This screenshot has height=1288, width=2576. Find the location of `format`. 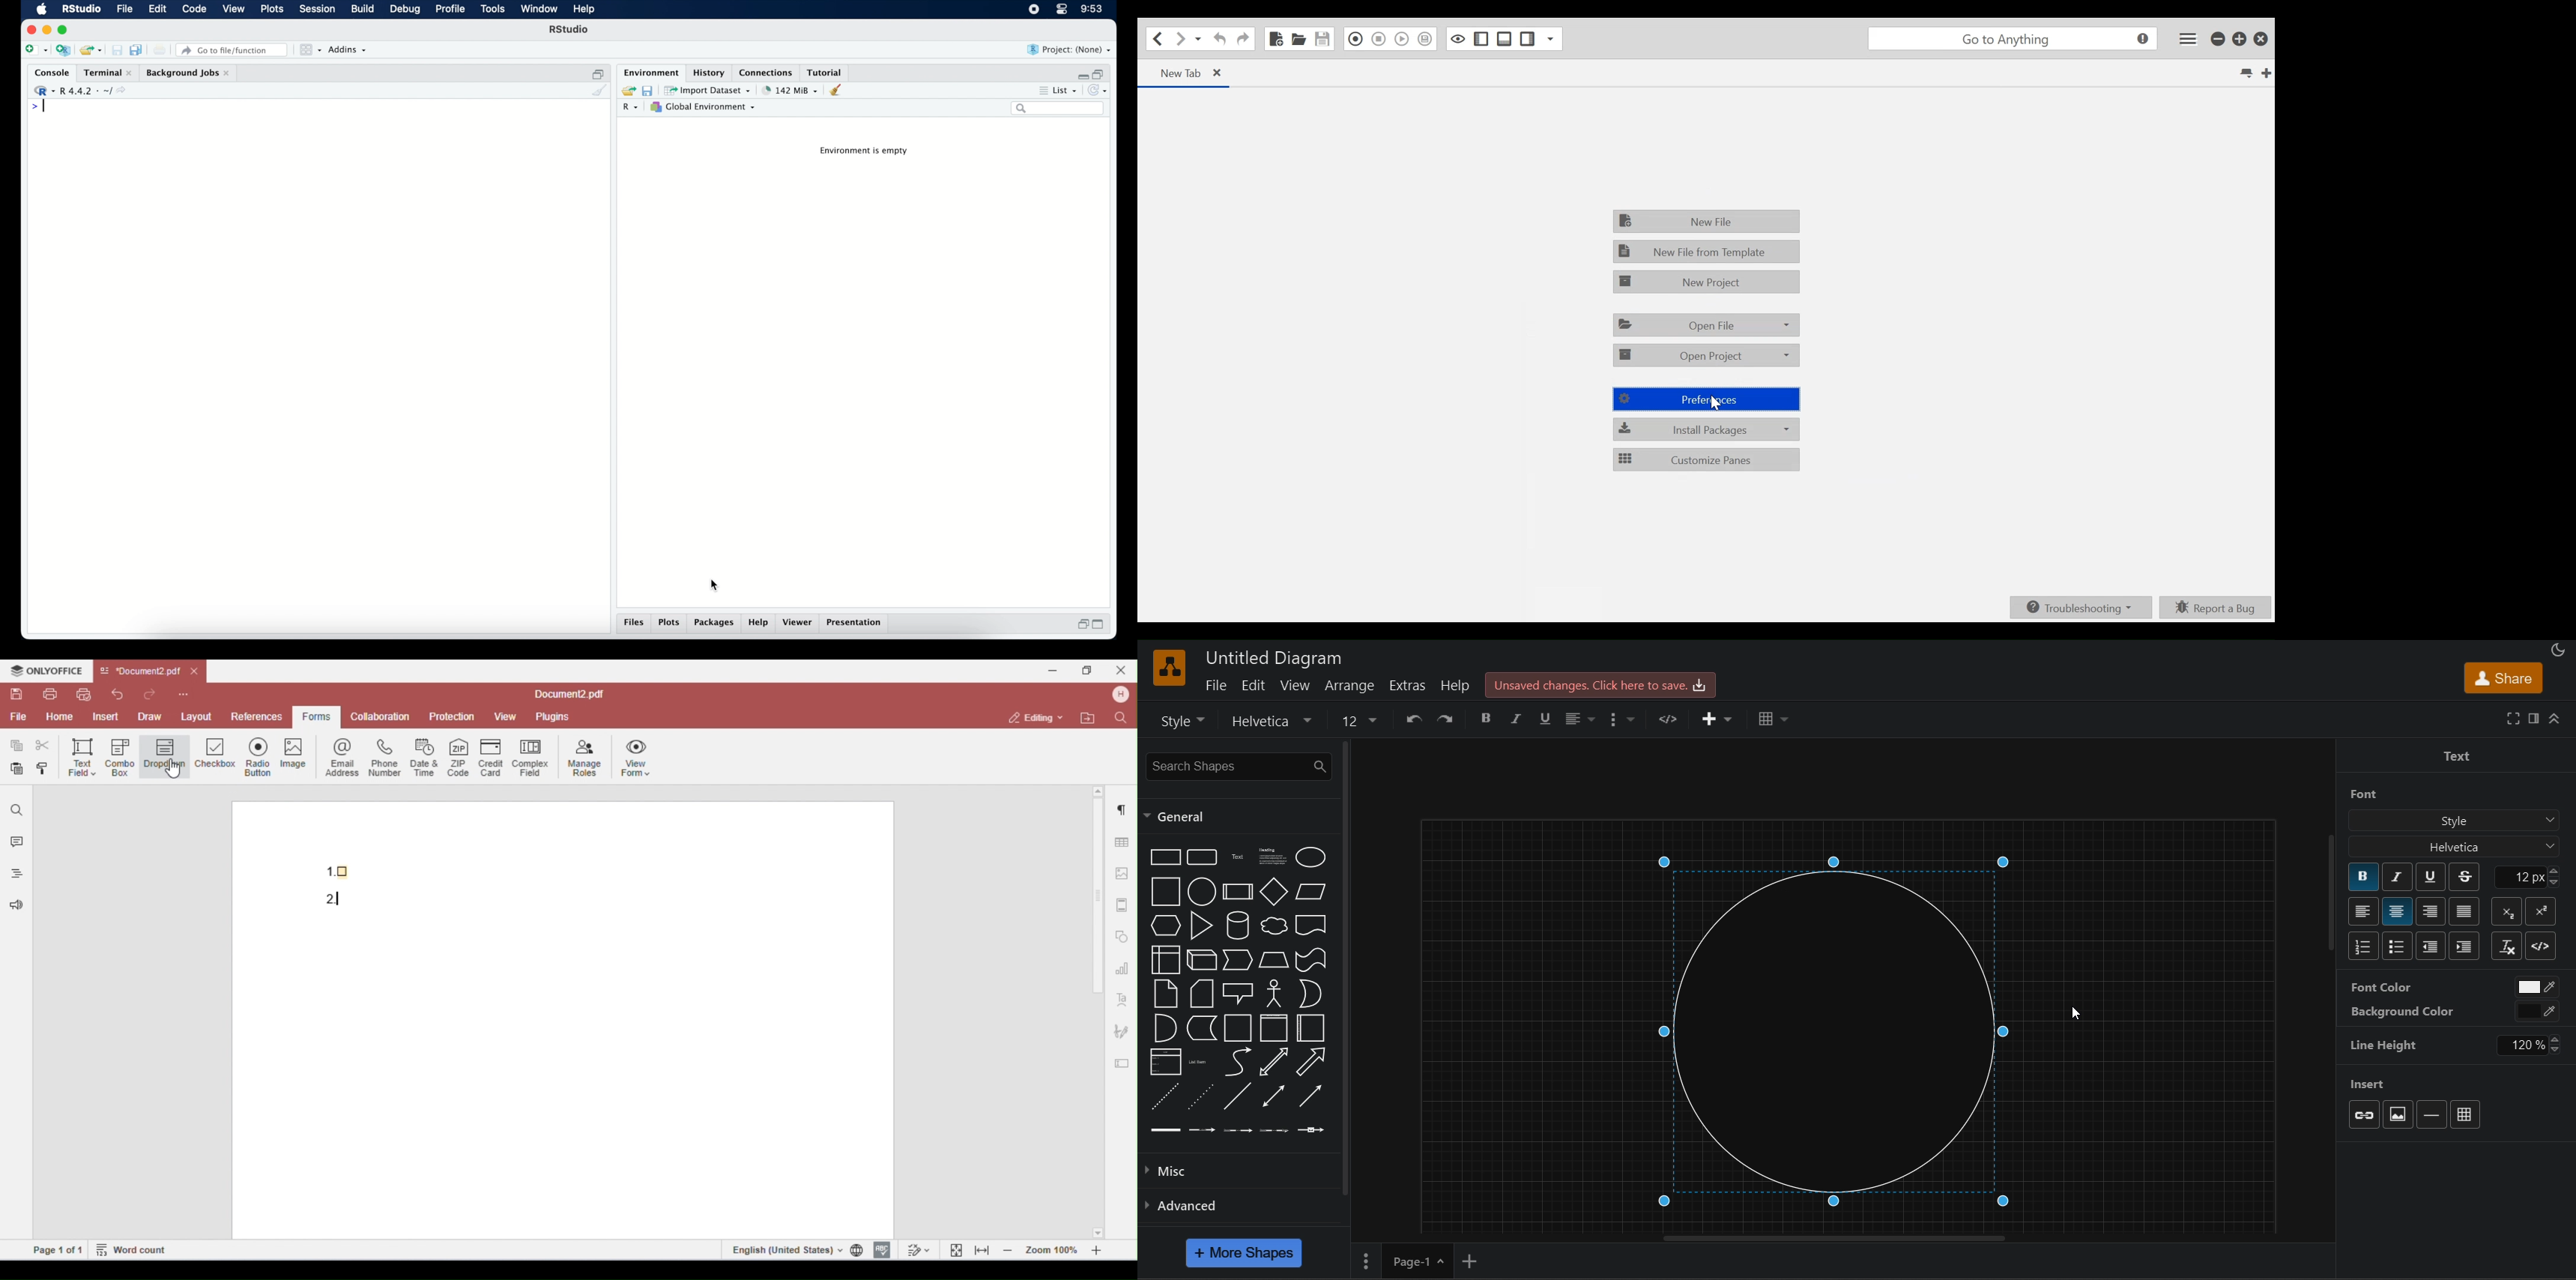

format is located at coordinates (2534, 719).